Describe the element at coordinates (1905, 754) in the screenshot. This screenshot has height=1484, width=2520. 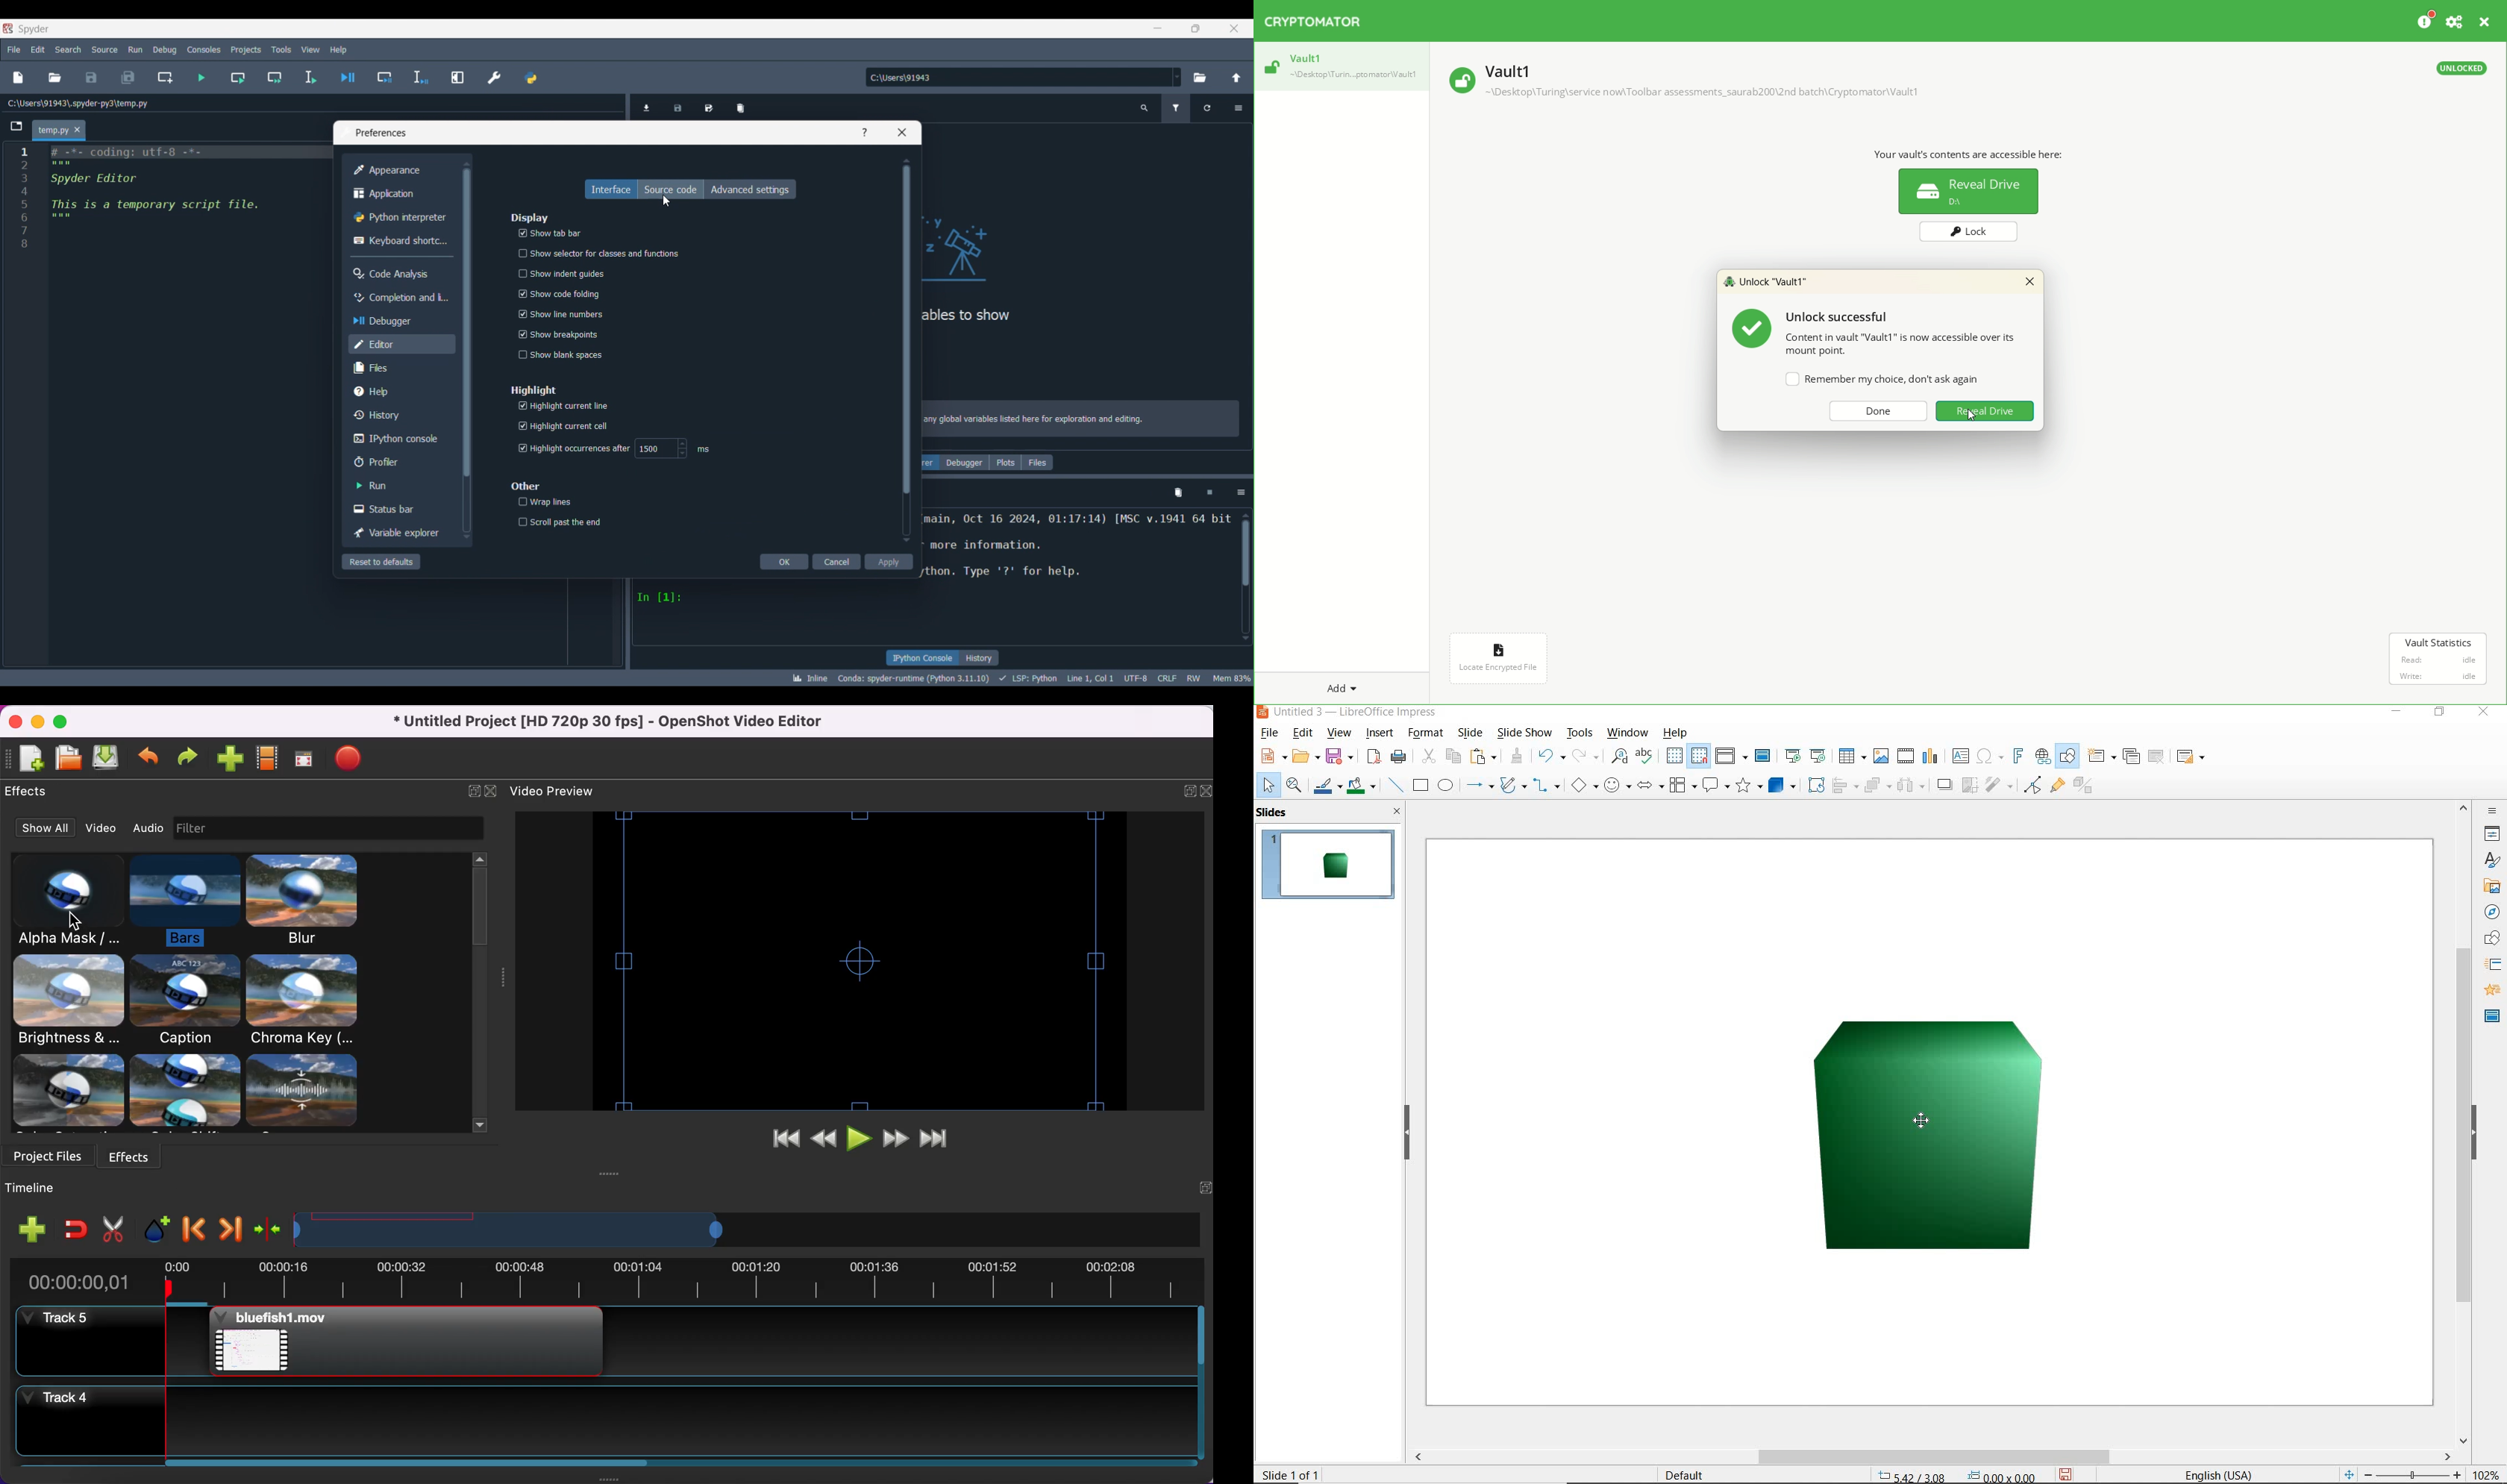
I see `insert audio or video` at that location.